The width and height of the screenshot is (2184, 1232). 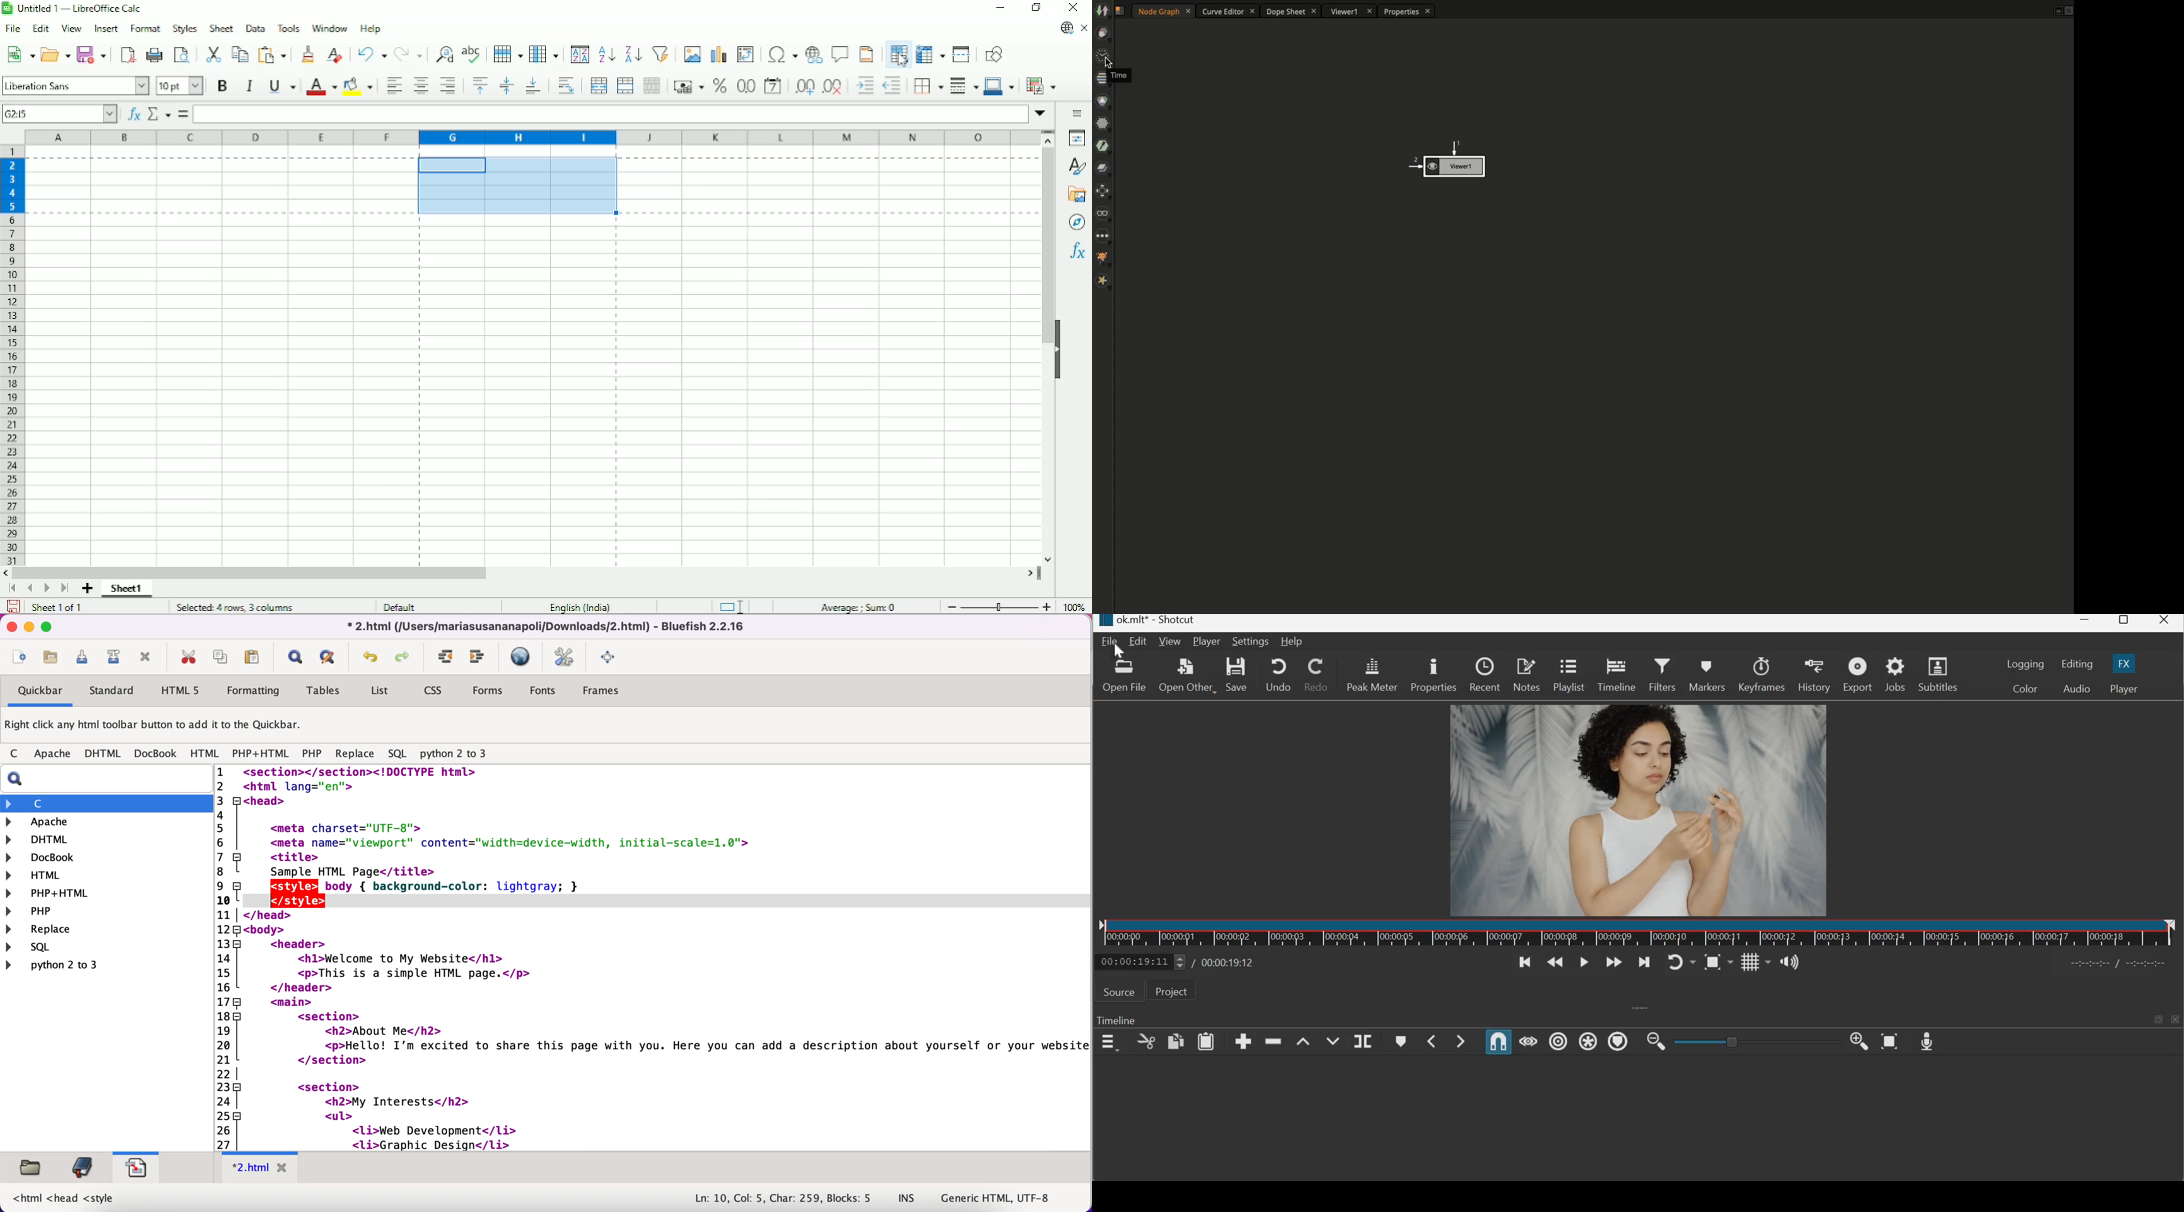 What do you see at coordinates (1291, 641) in the screenshot?
I see `Help` at bounding box center [1291, 641].